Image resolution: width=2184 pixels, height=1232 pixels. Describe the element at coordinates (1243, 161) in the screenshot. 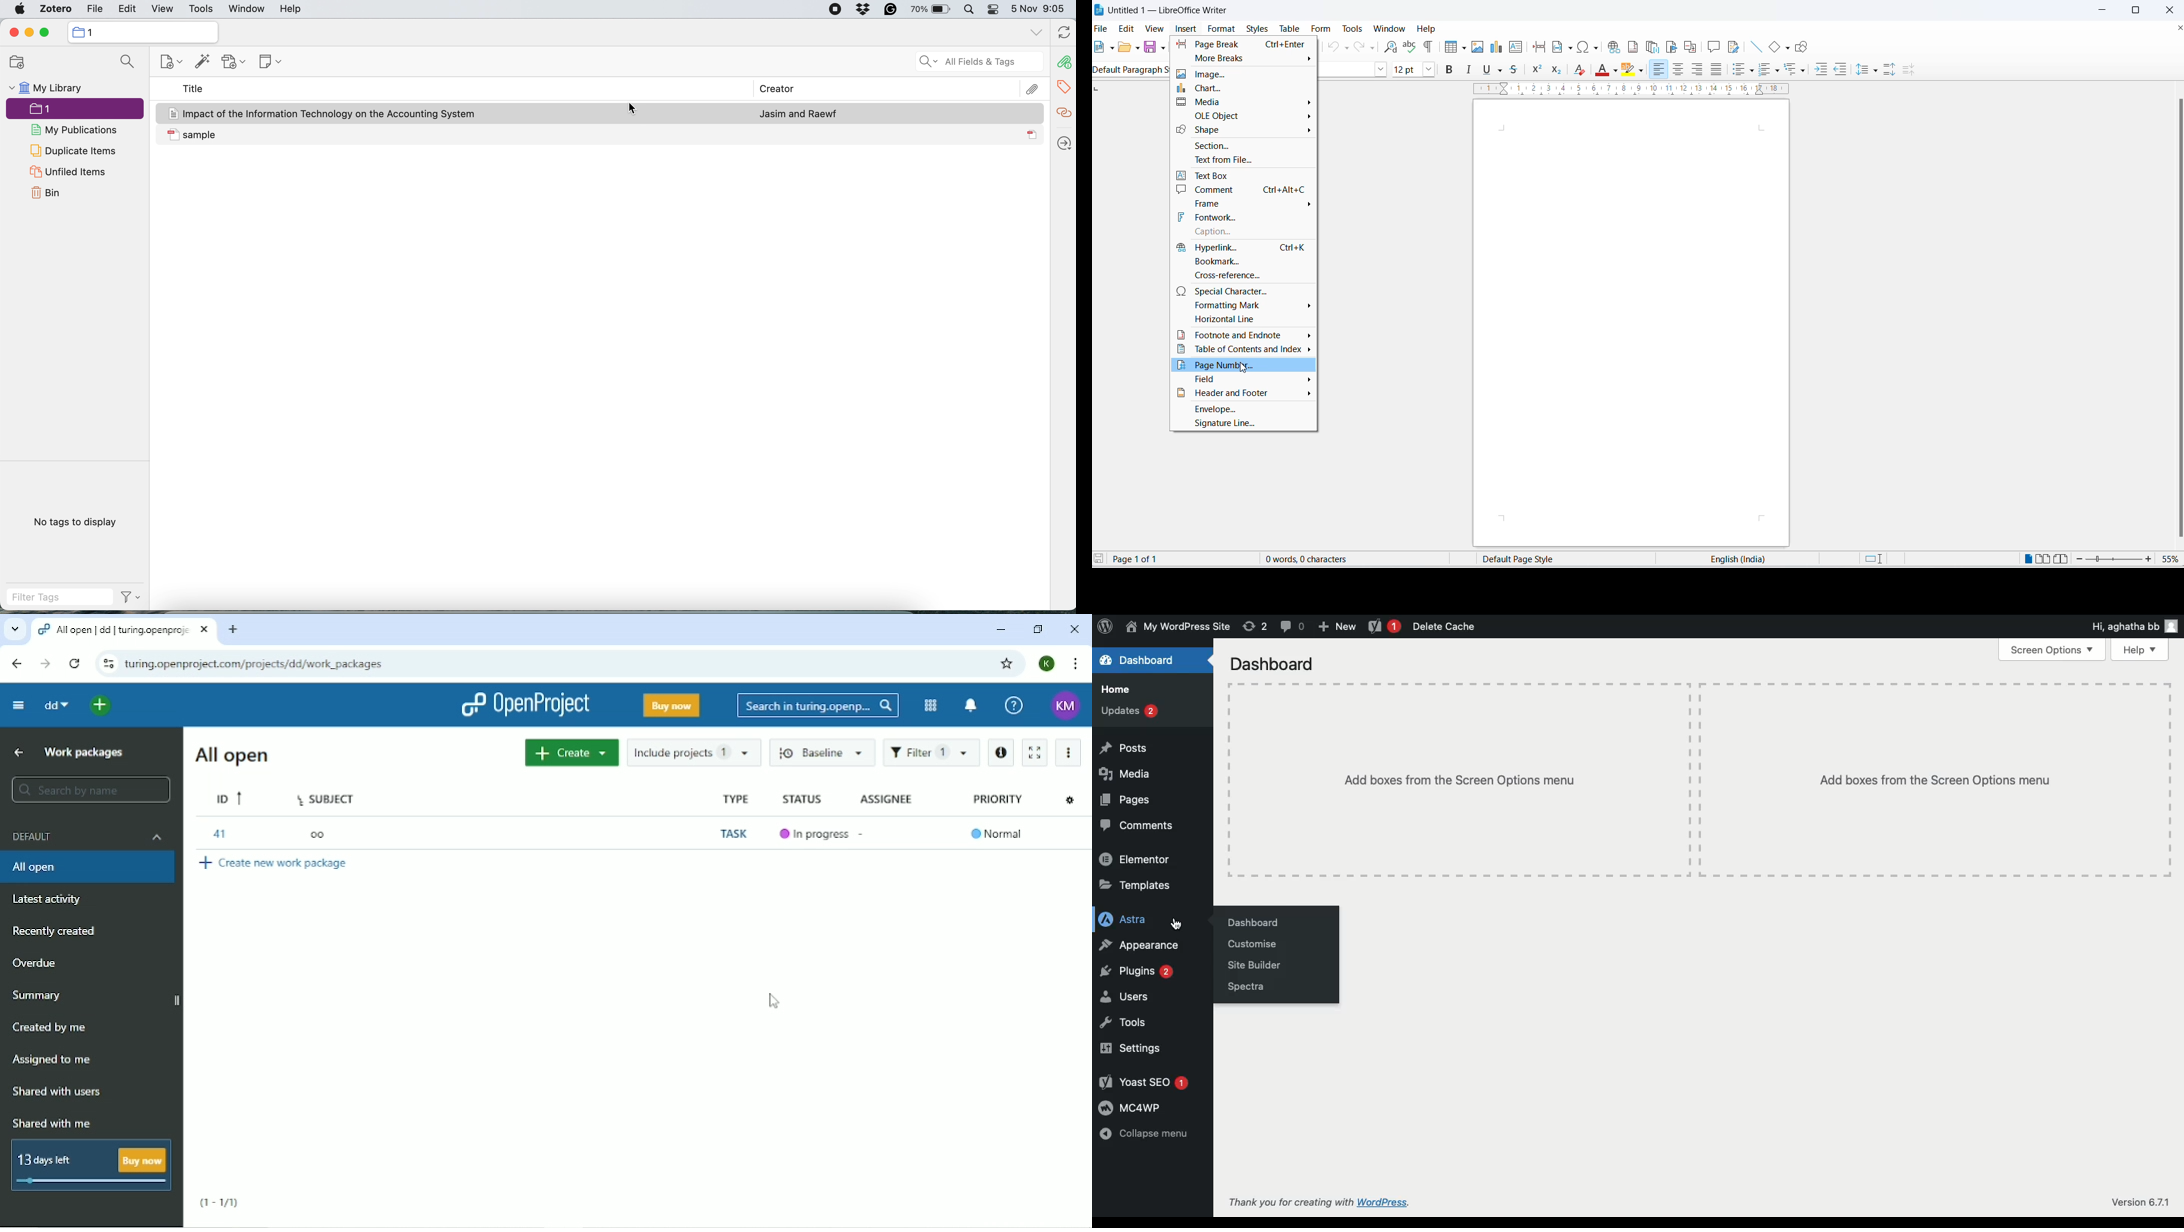

I see `text from file` at that location.